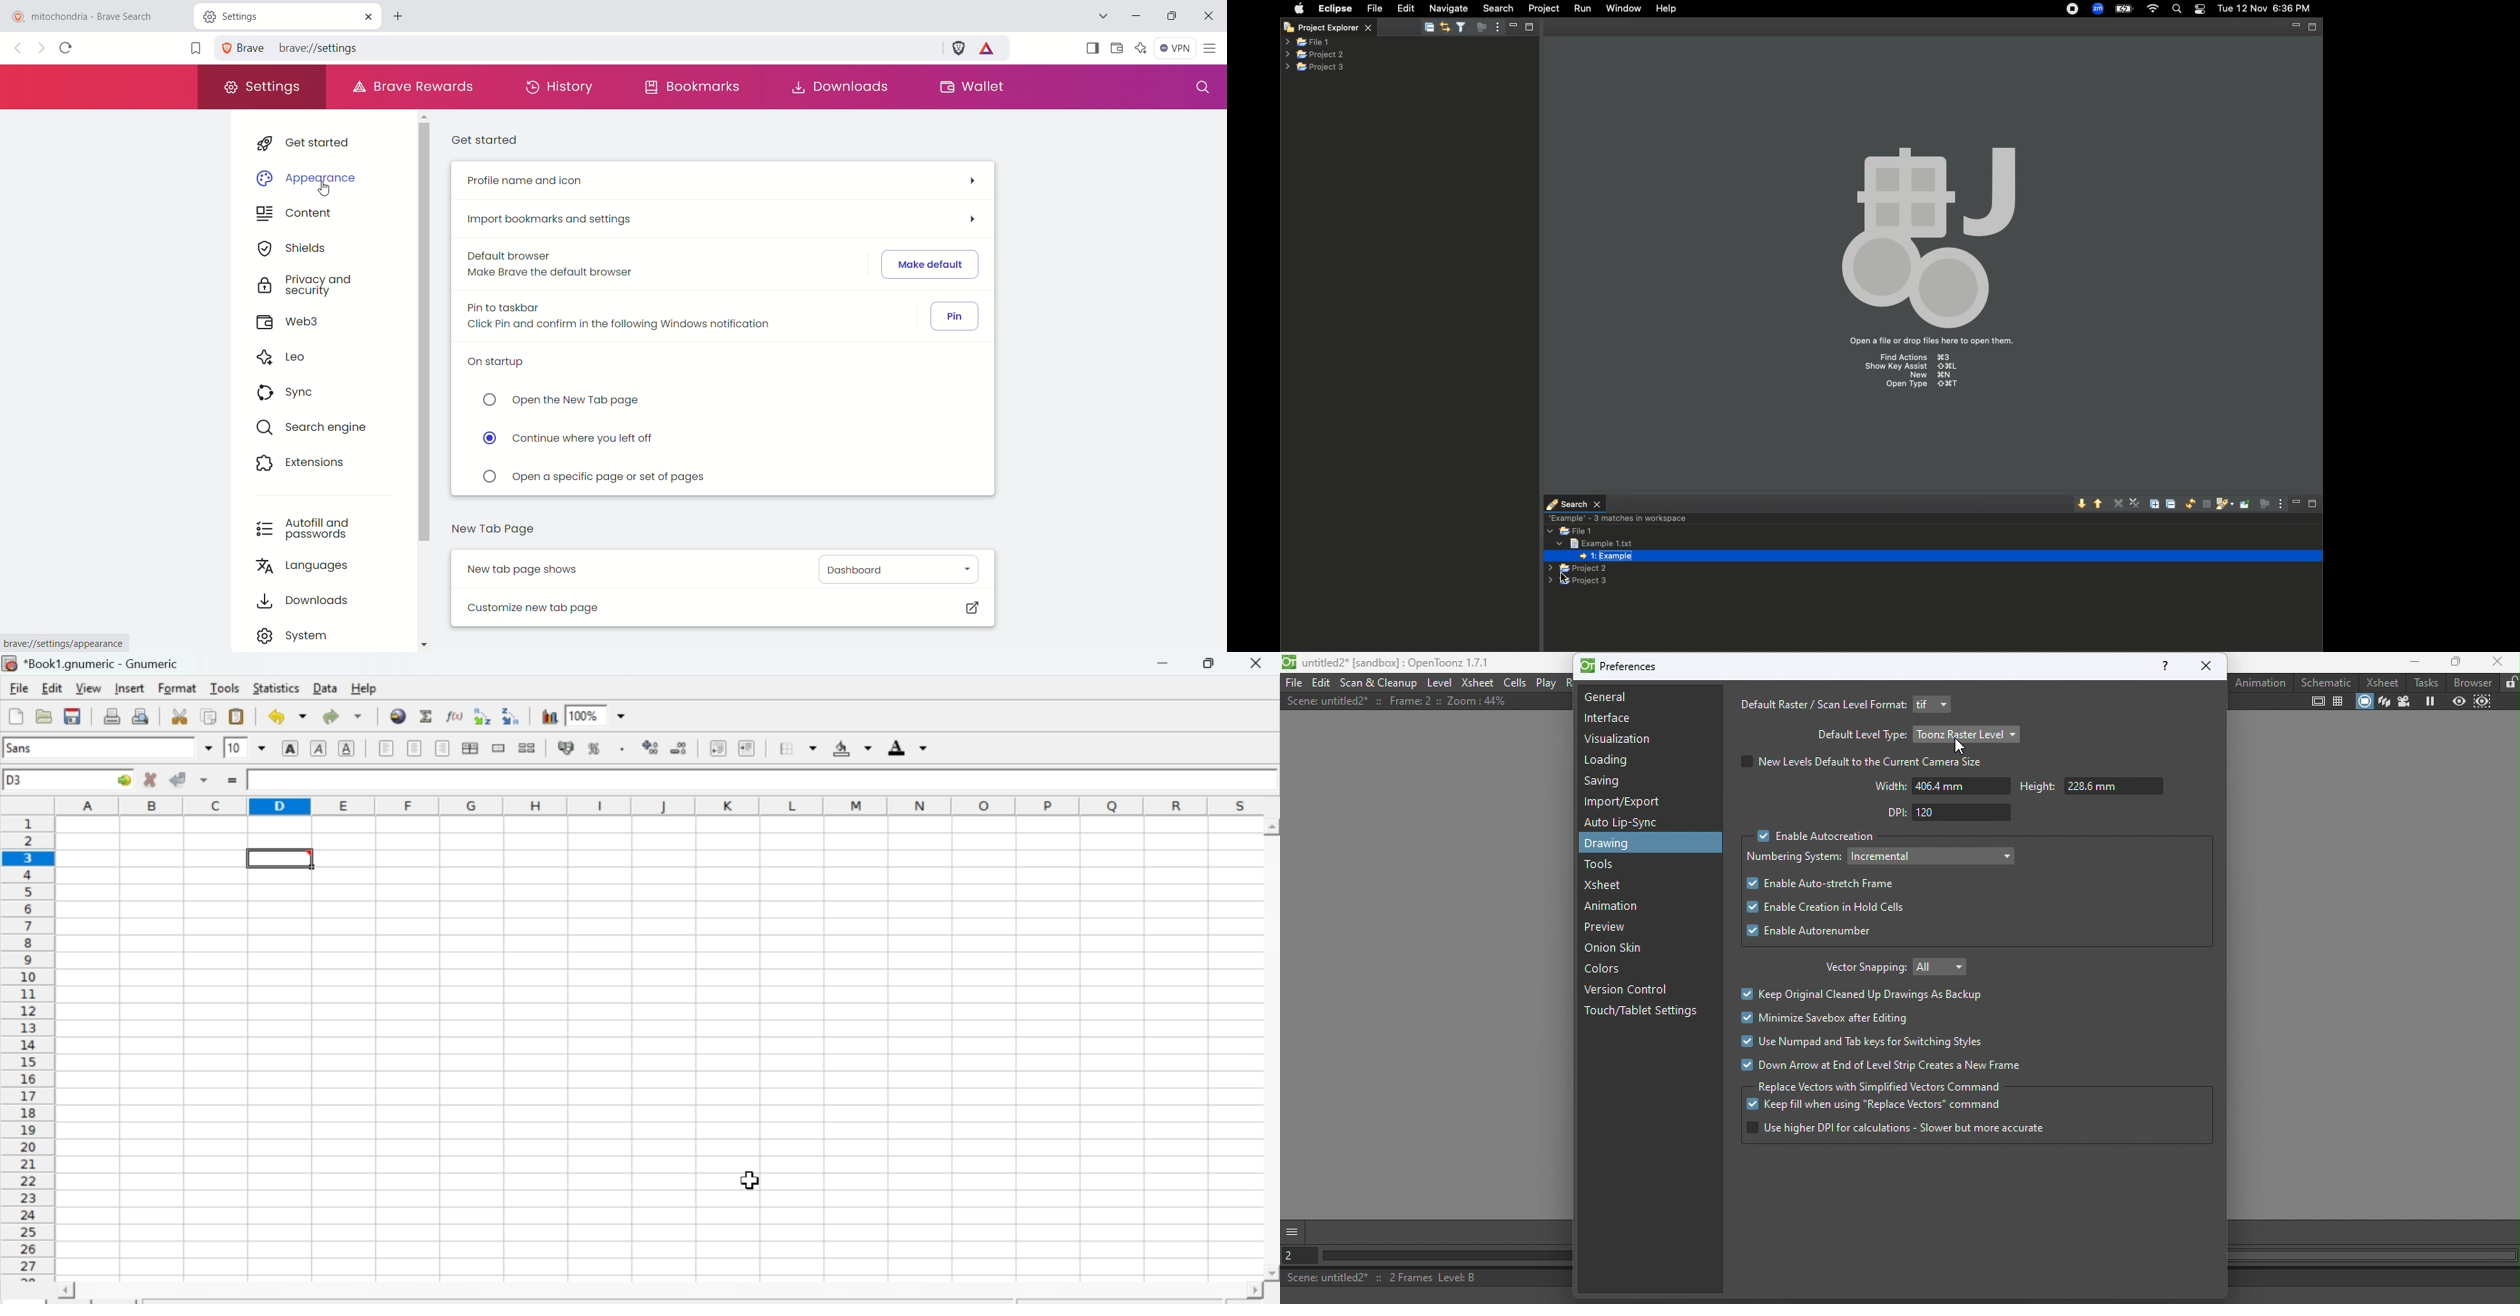  I want to click on Collapse all, so click(2173, 503).